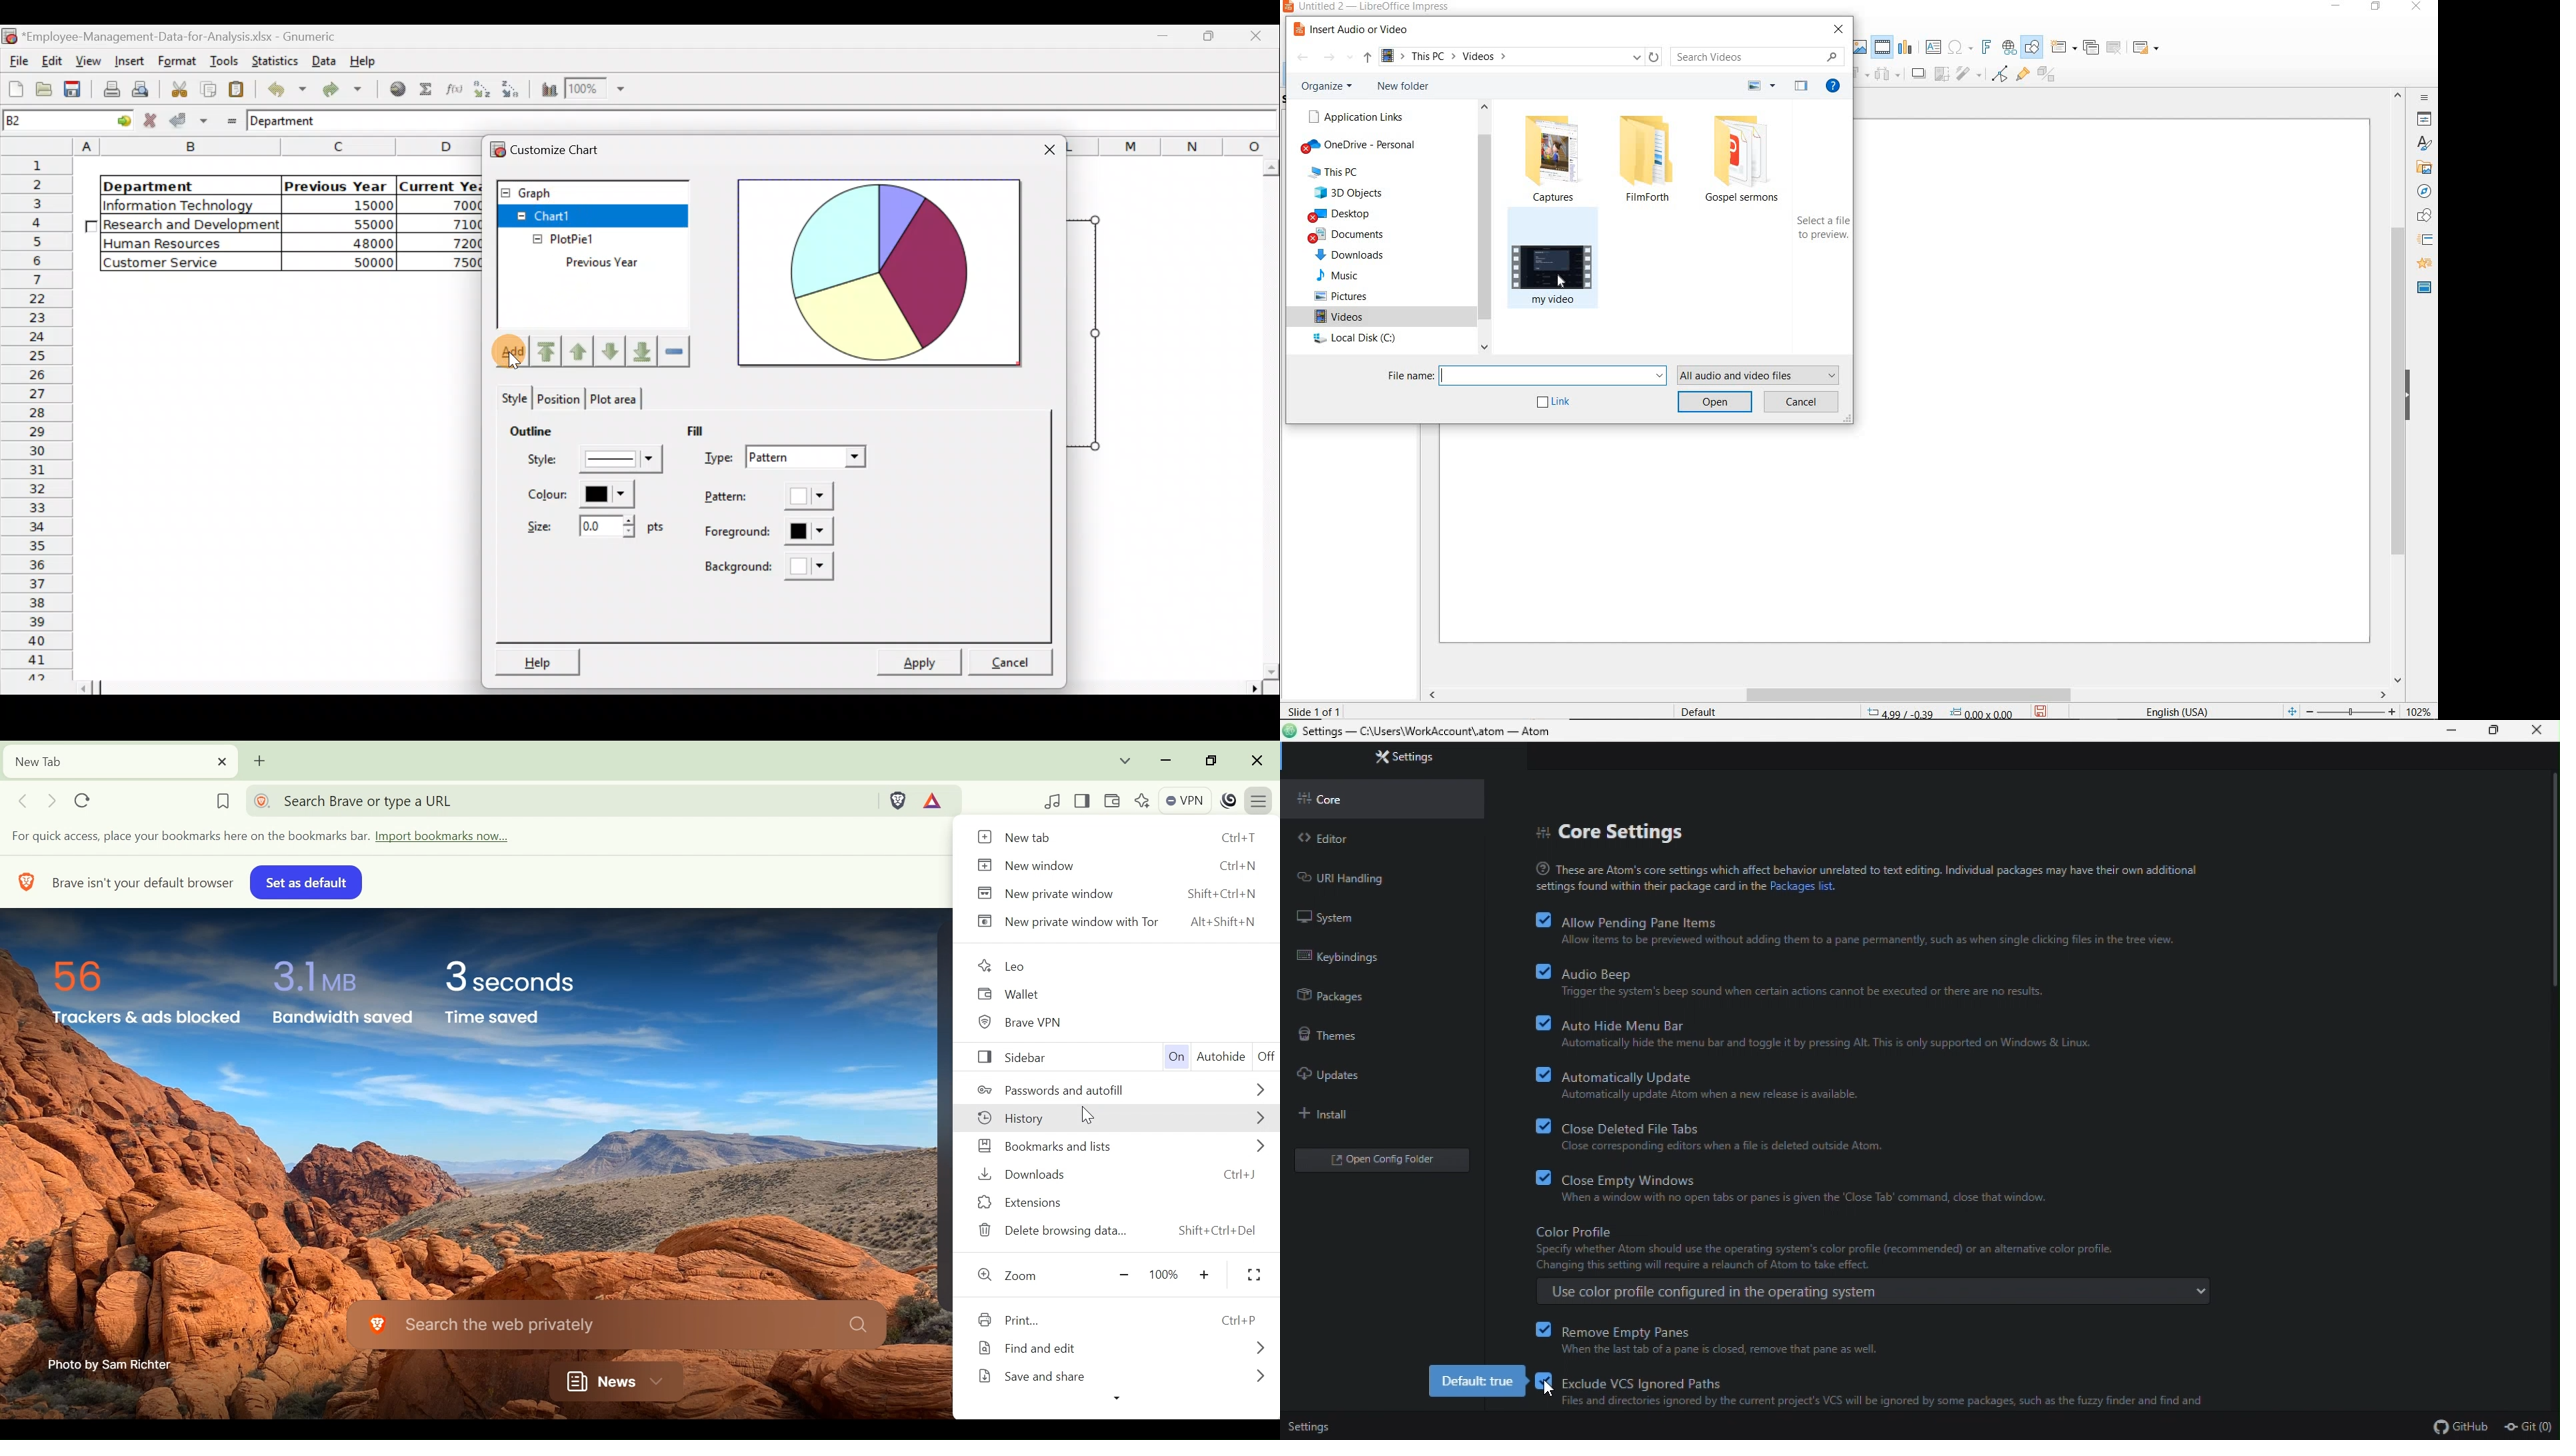 The width and height of the screenshot is (2576, 1456). I want to click on Minimize, so click(1209, 41).